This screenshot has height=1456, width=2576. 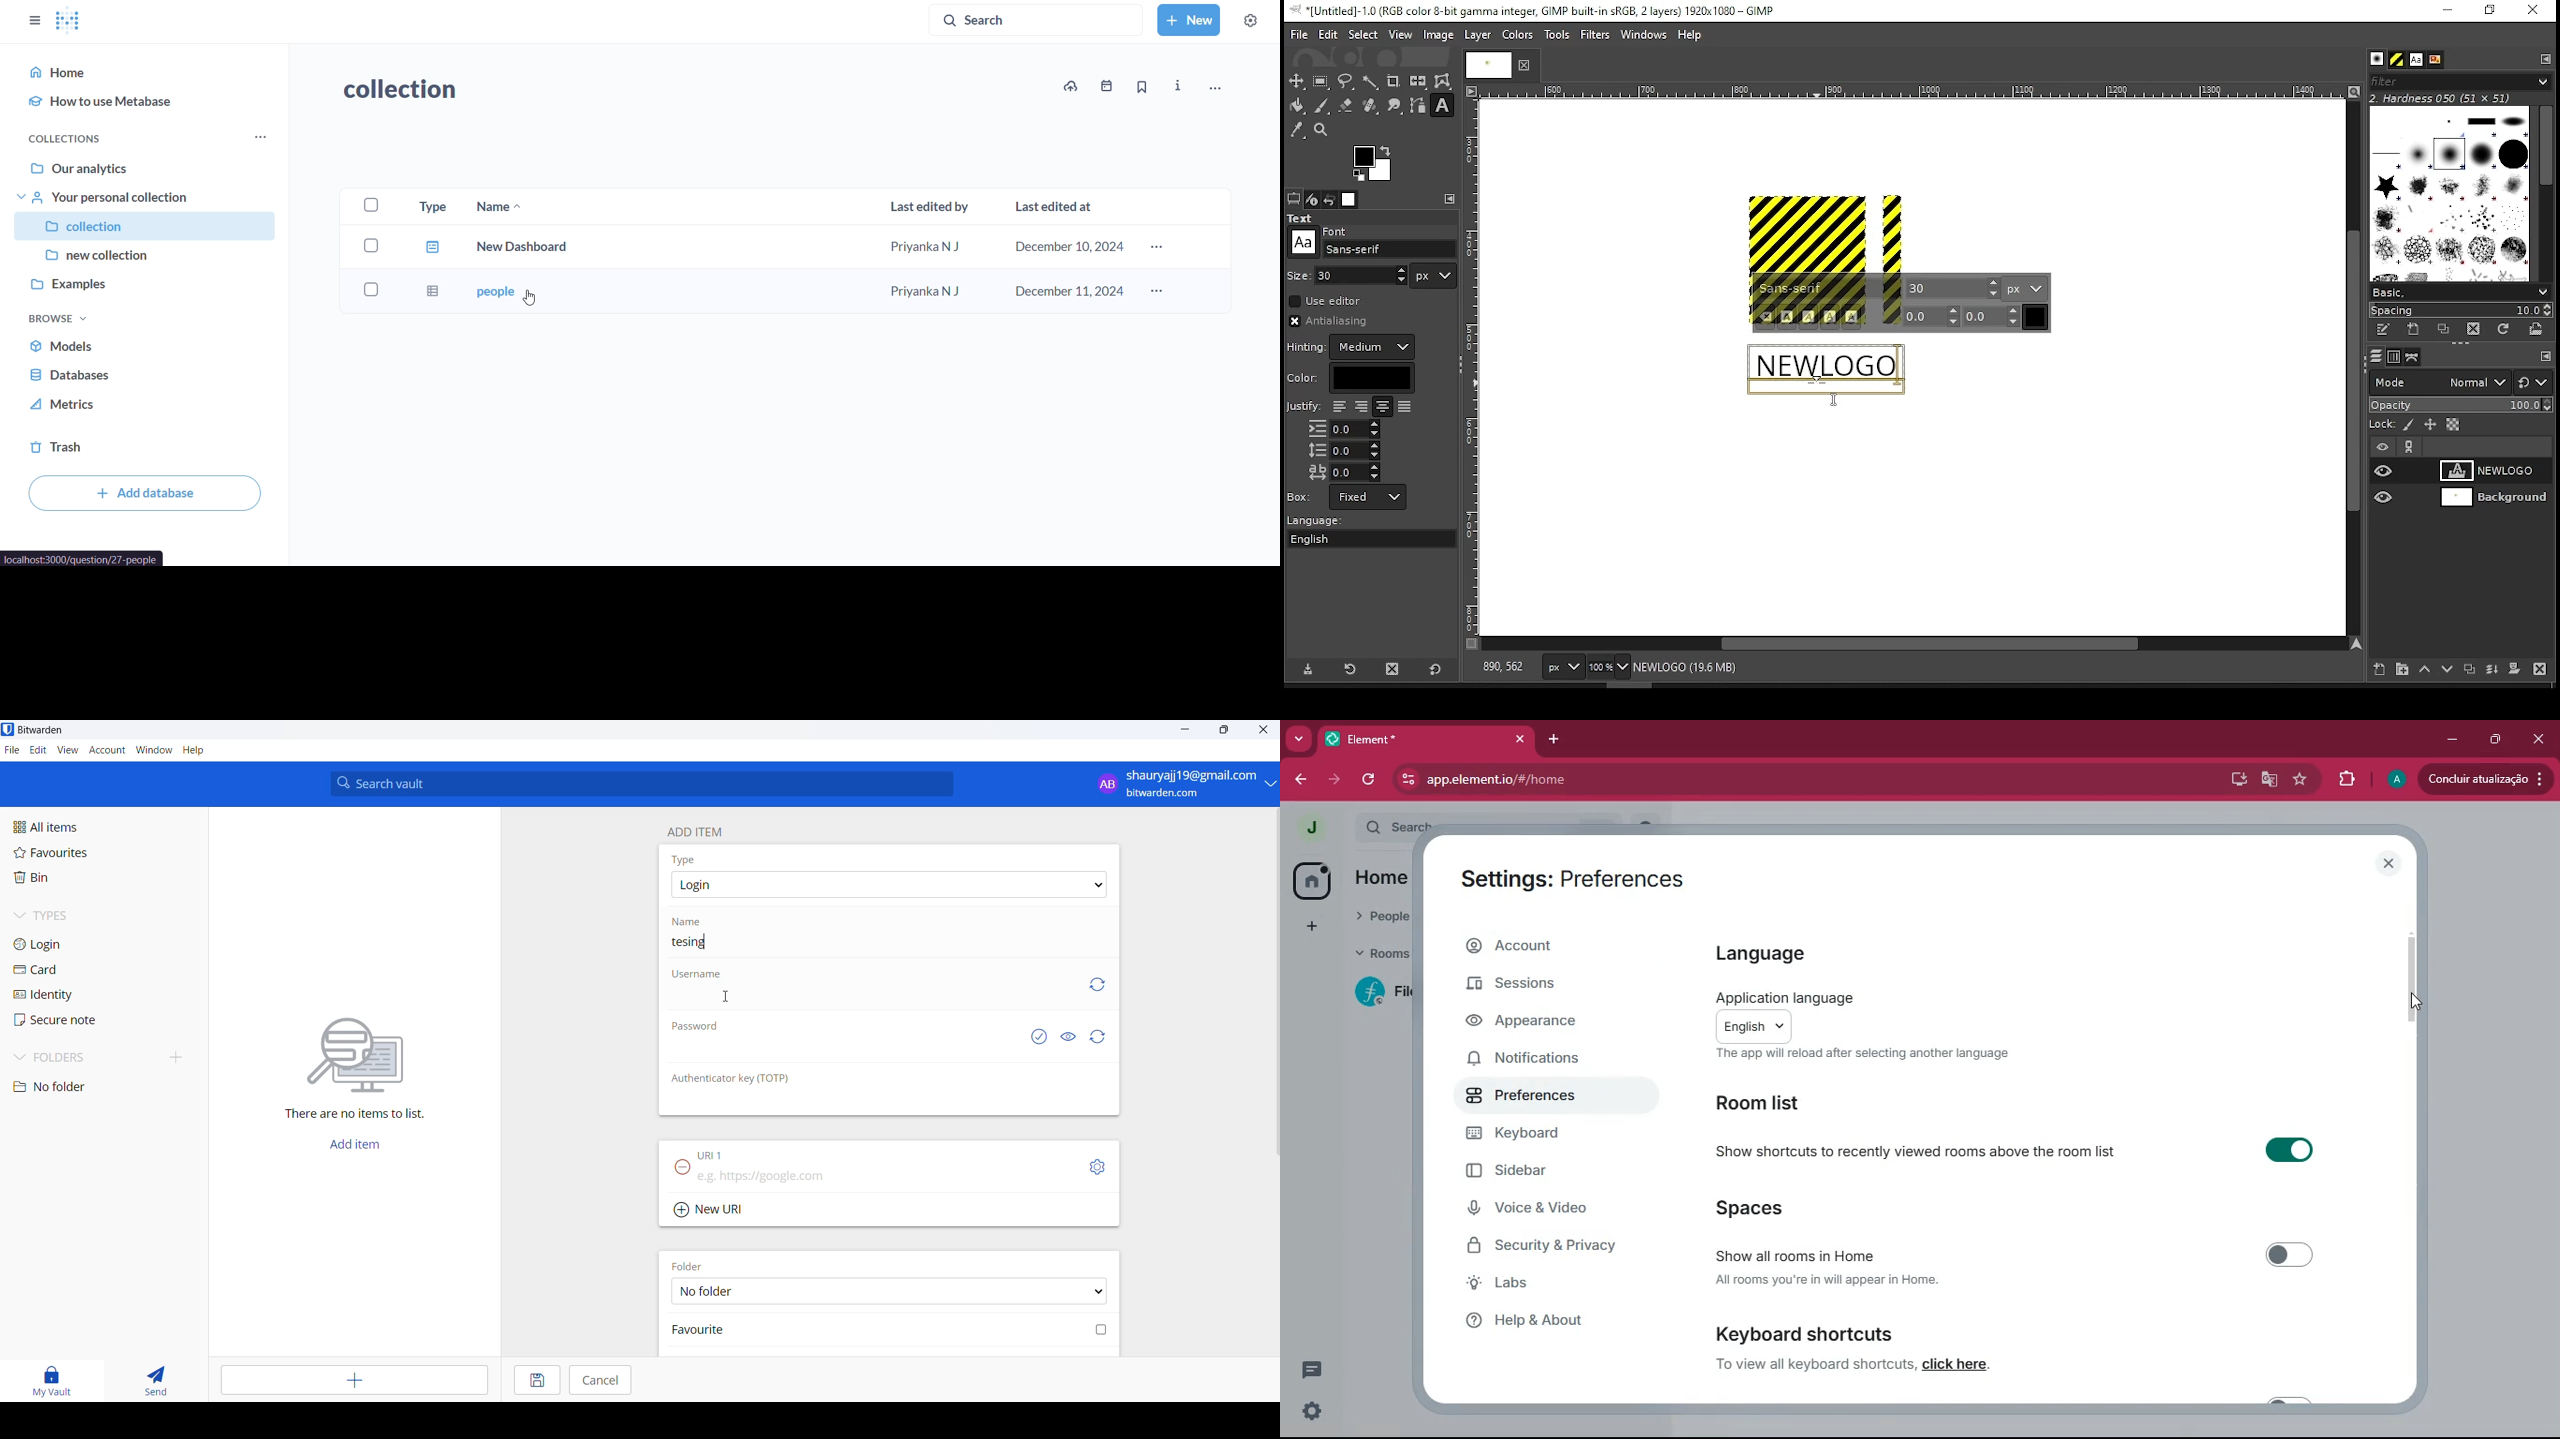 I want to click on database, so click(x=145, y=377).